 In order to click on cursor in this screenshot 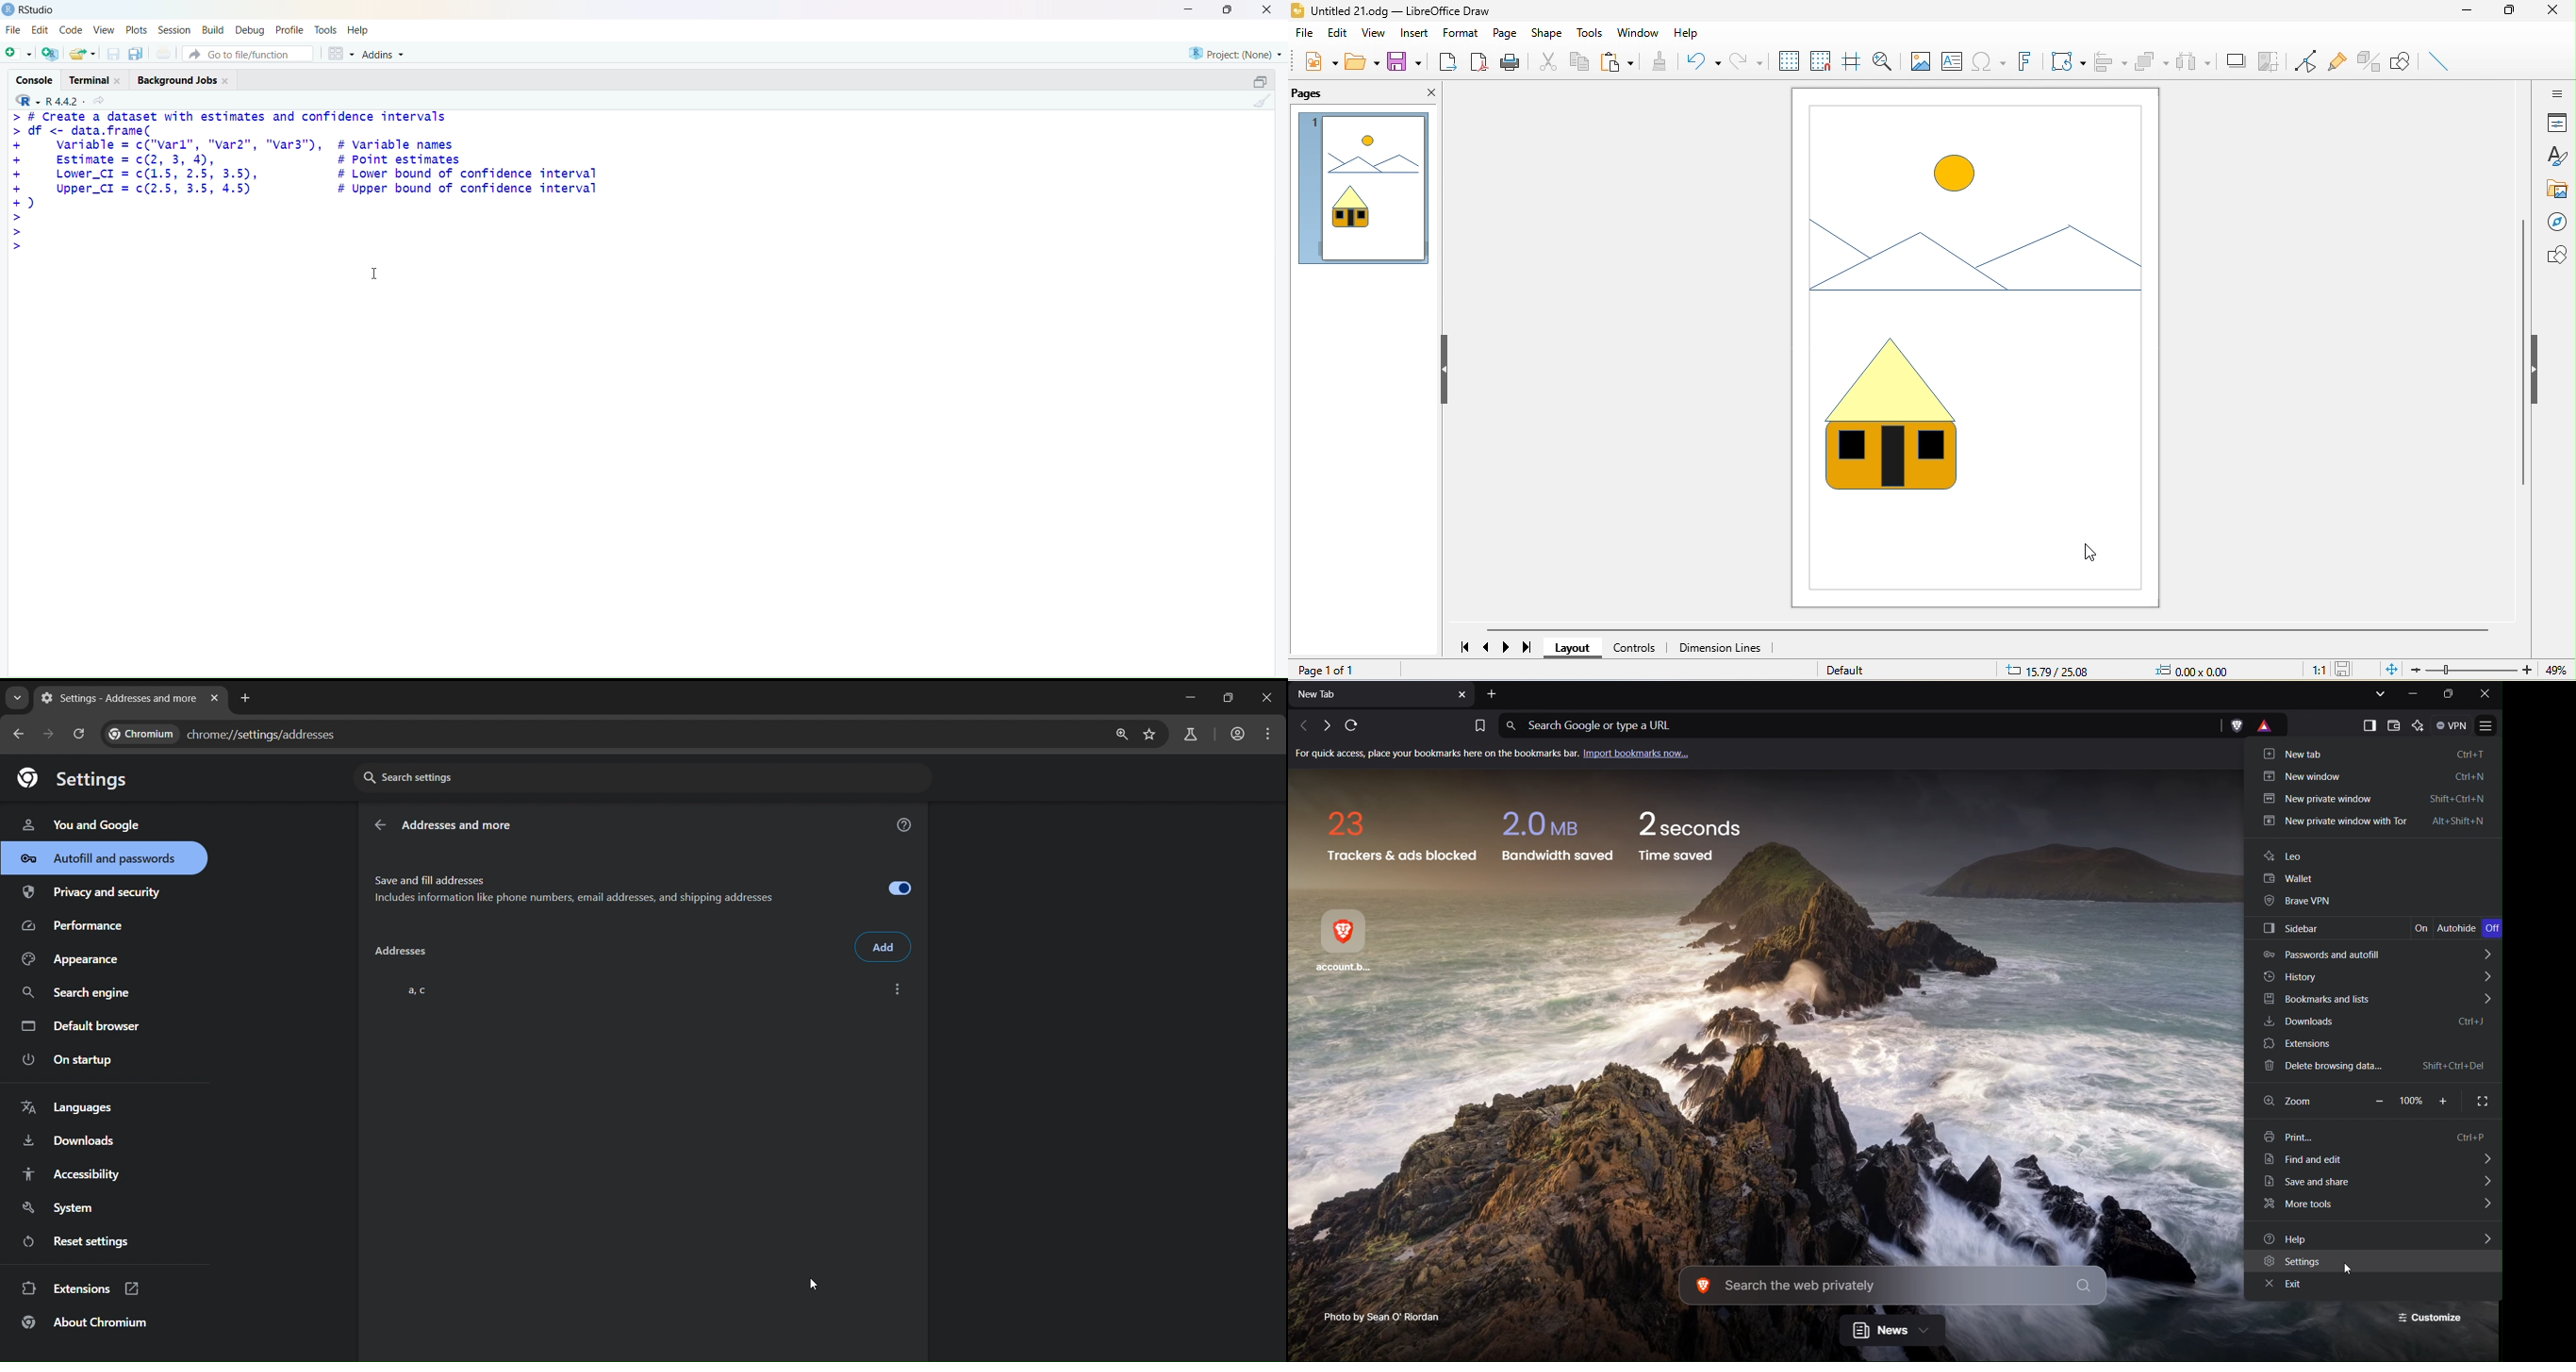, I will do `click(2094, 551)`.